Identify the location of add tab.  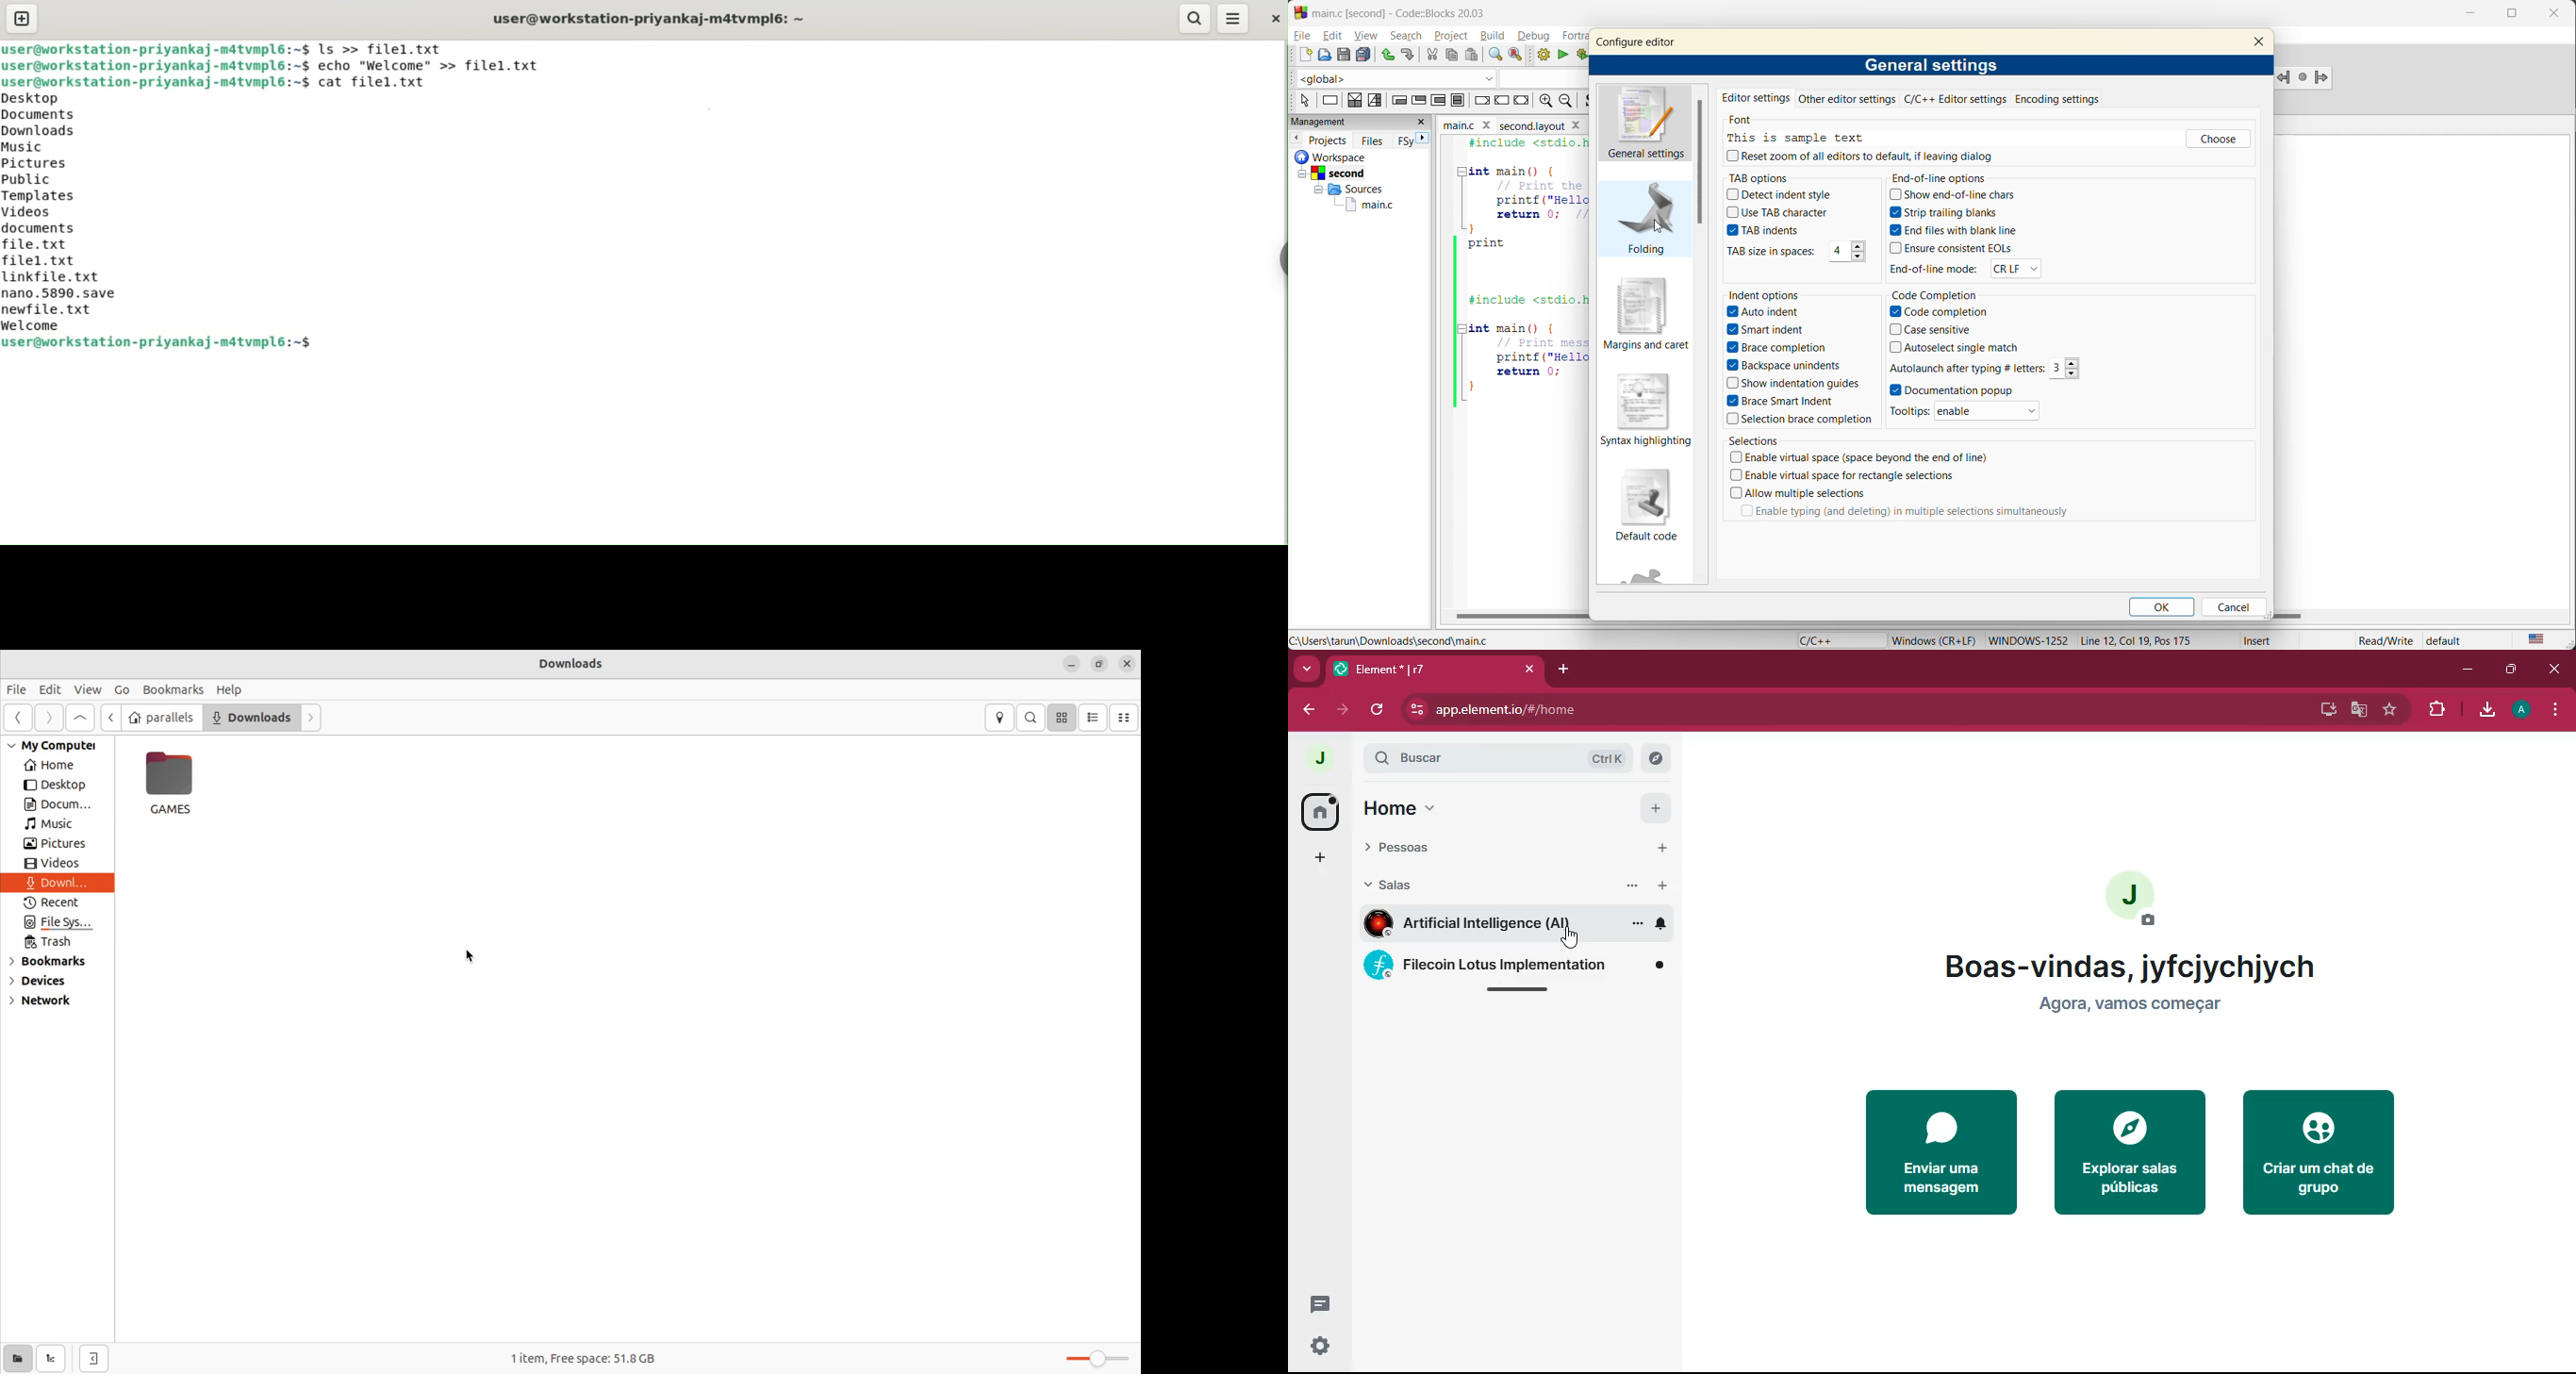
(1562, 671).